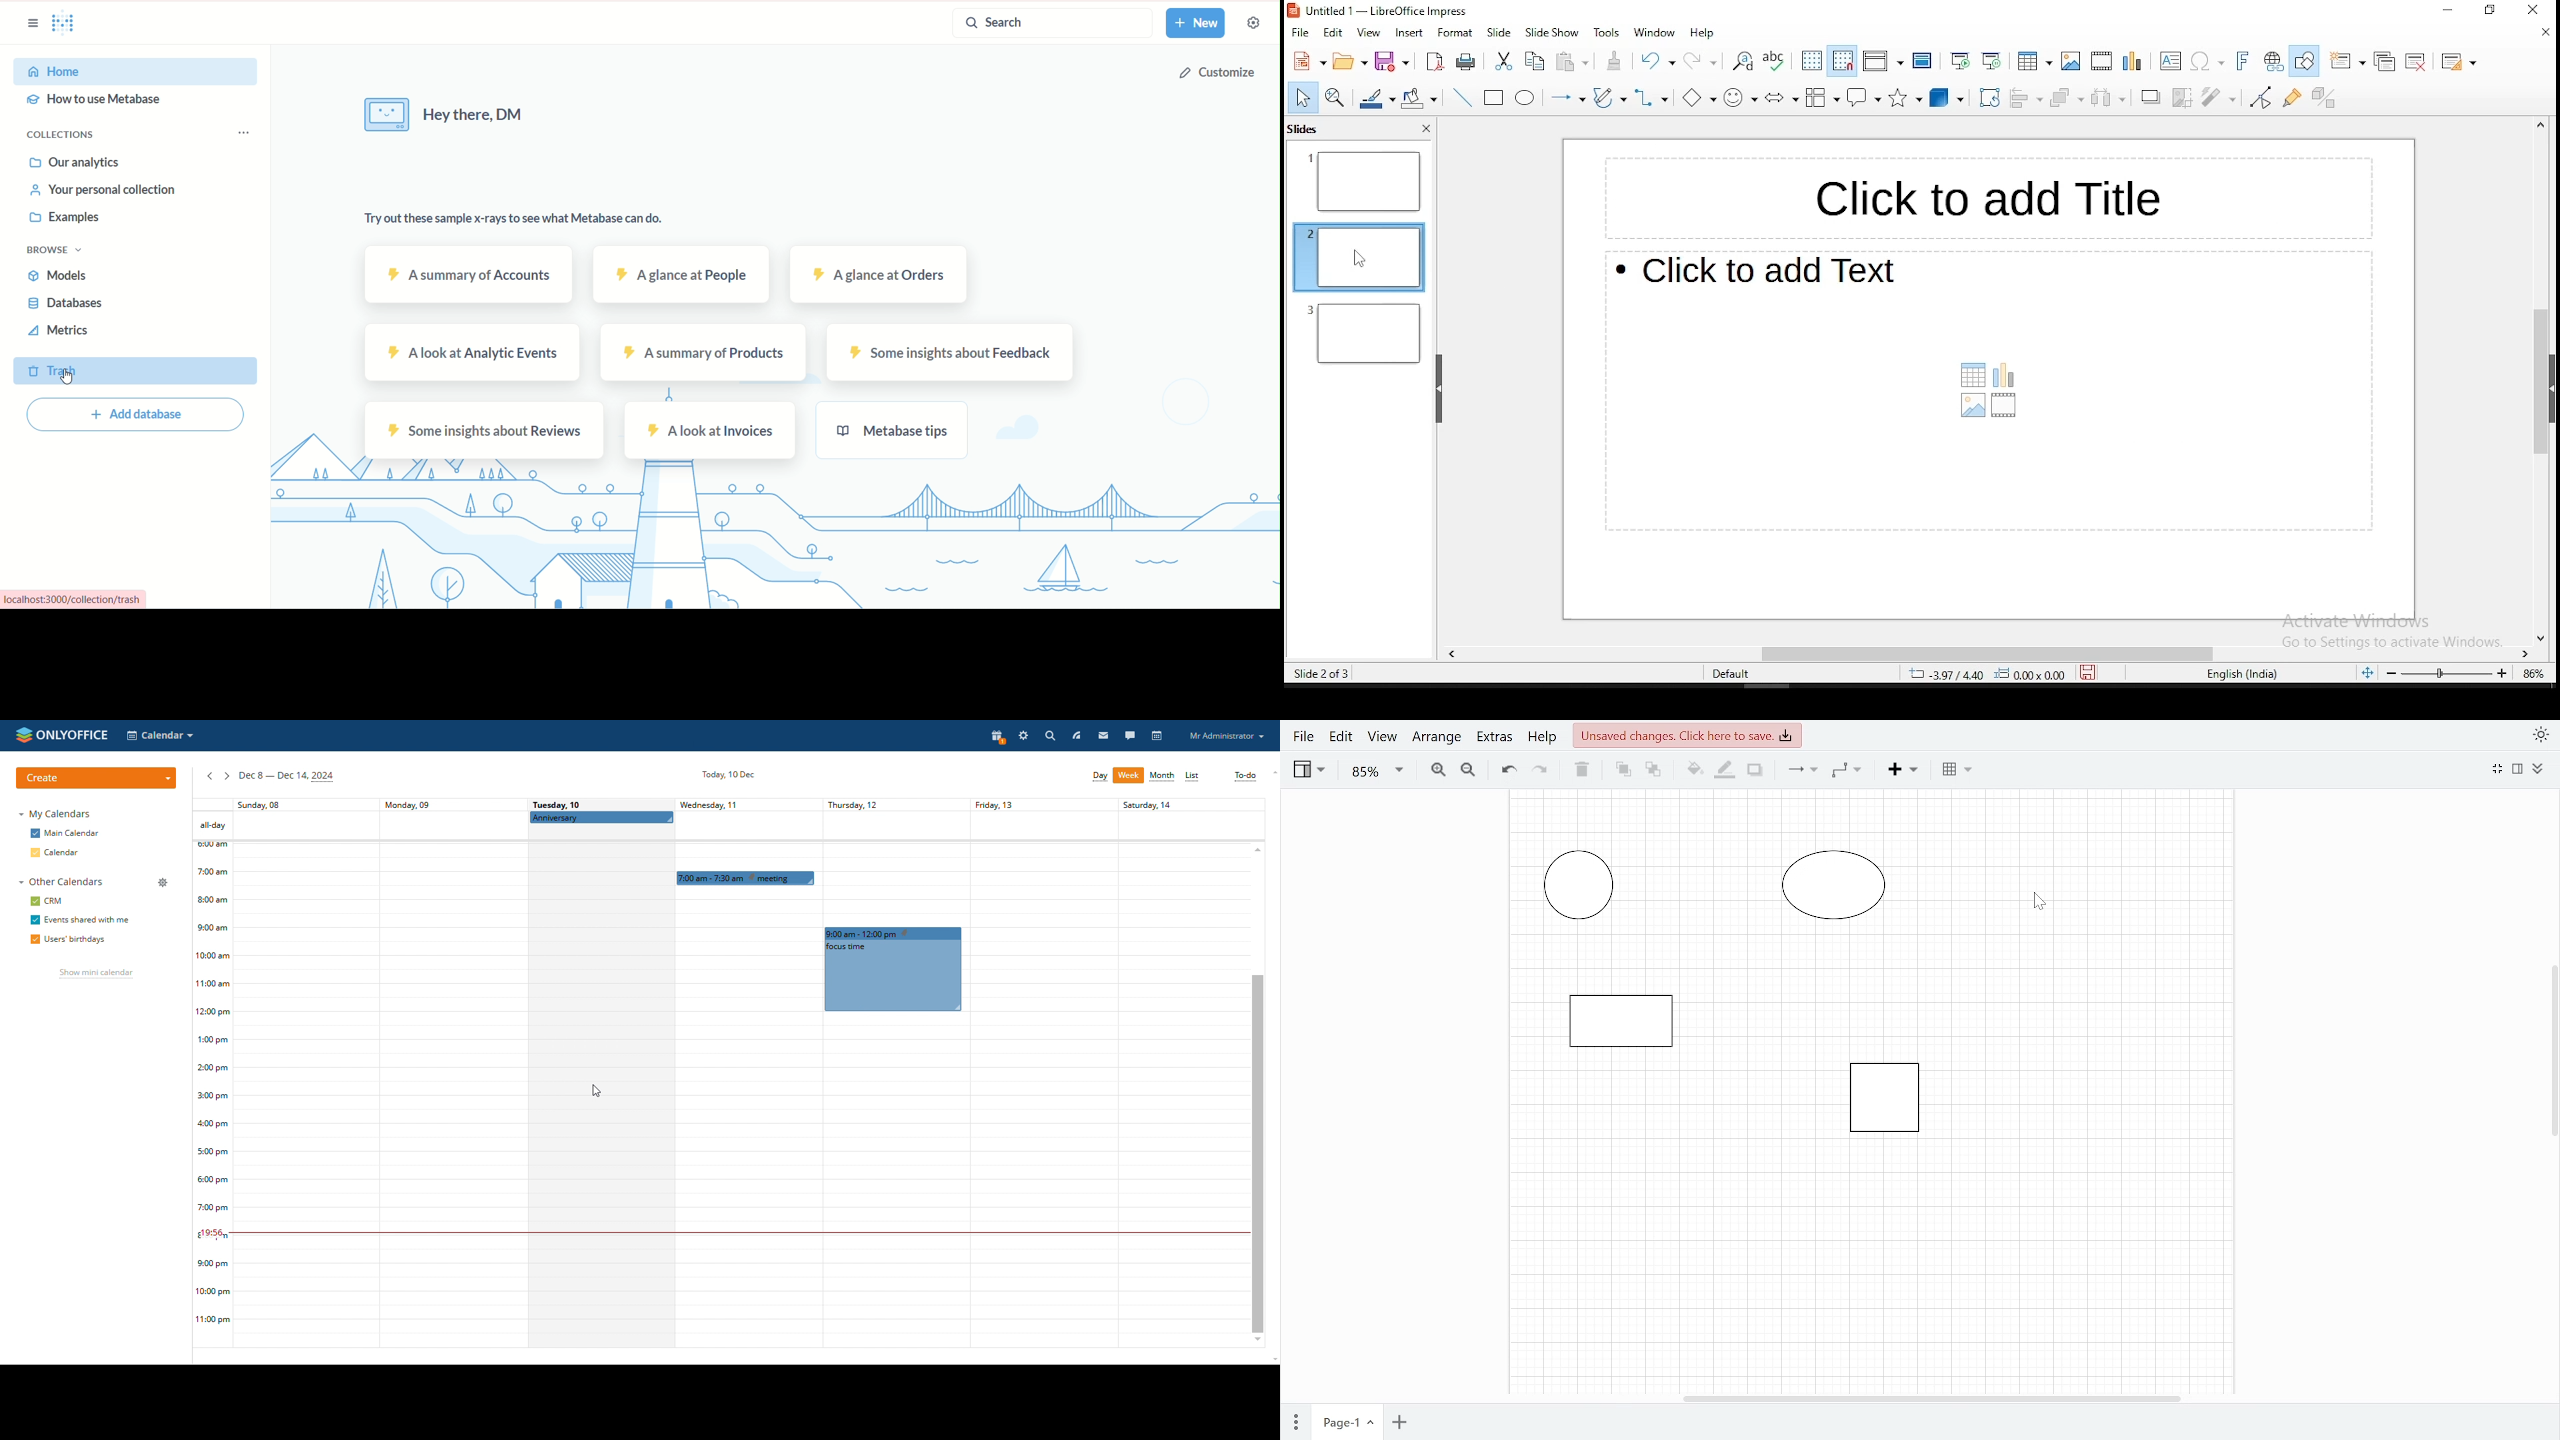  I want to click on zoom slider, so click(2447, 673).